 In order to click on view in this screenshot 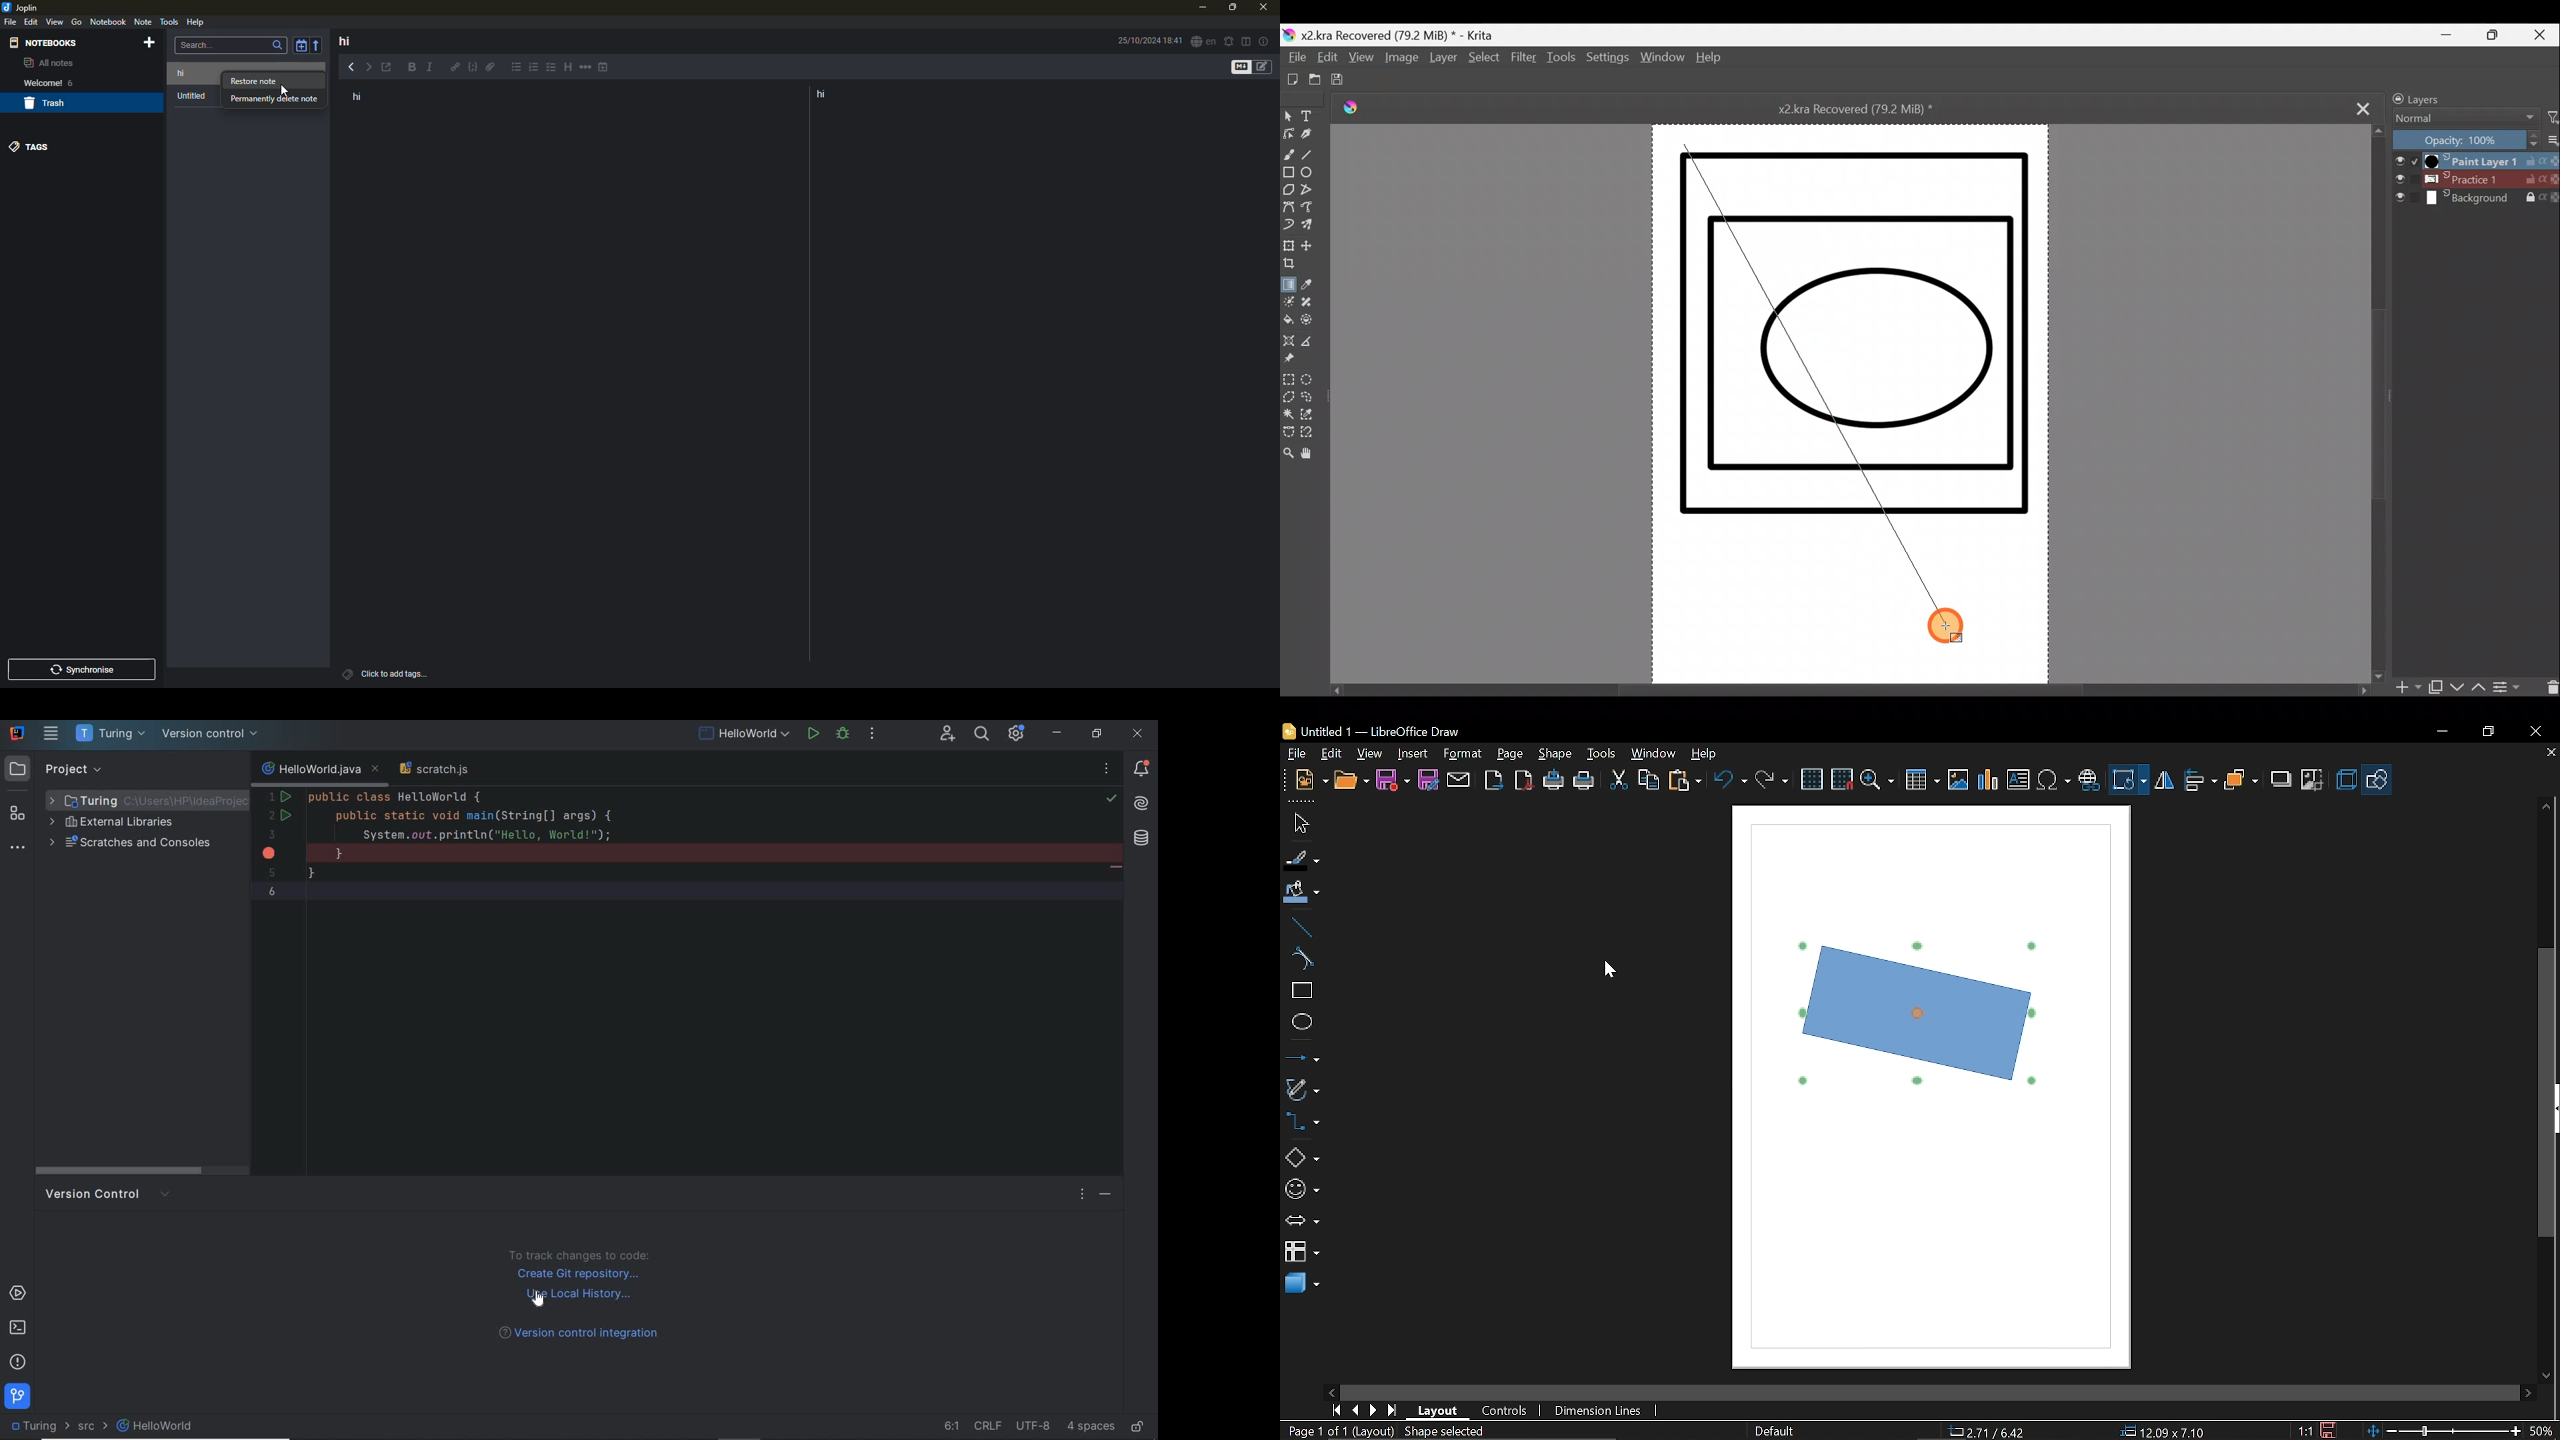, I will do `click(55, 21)`.